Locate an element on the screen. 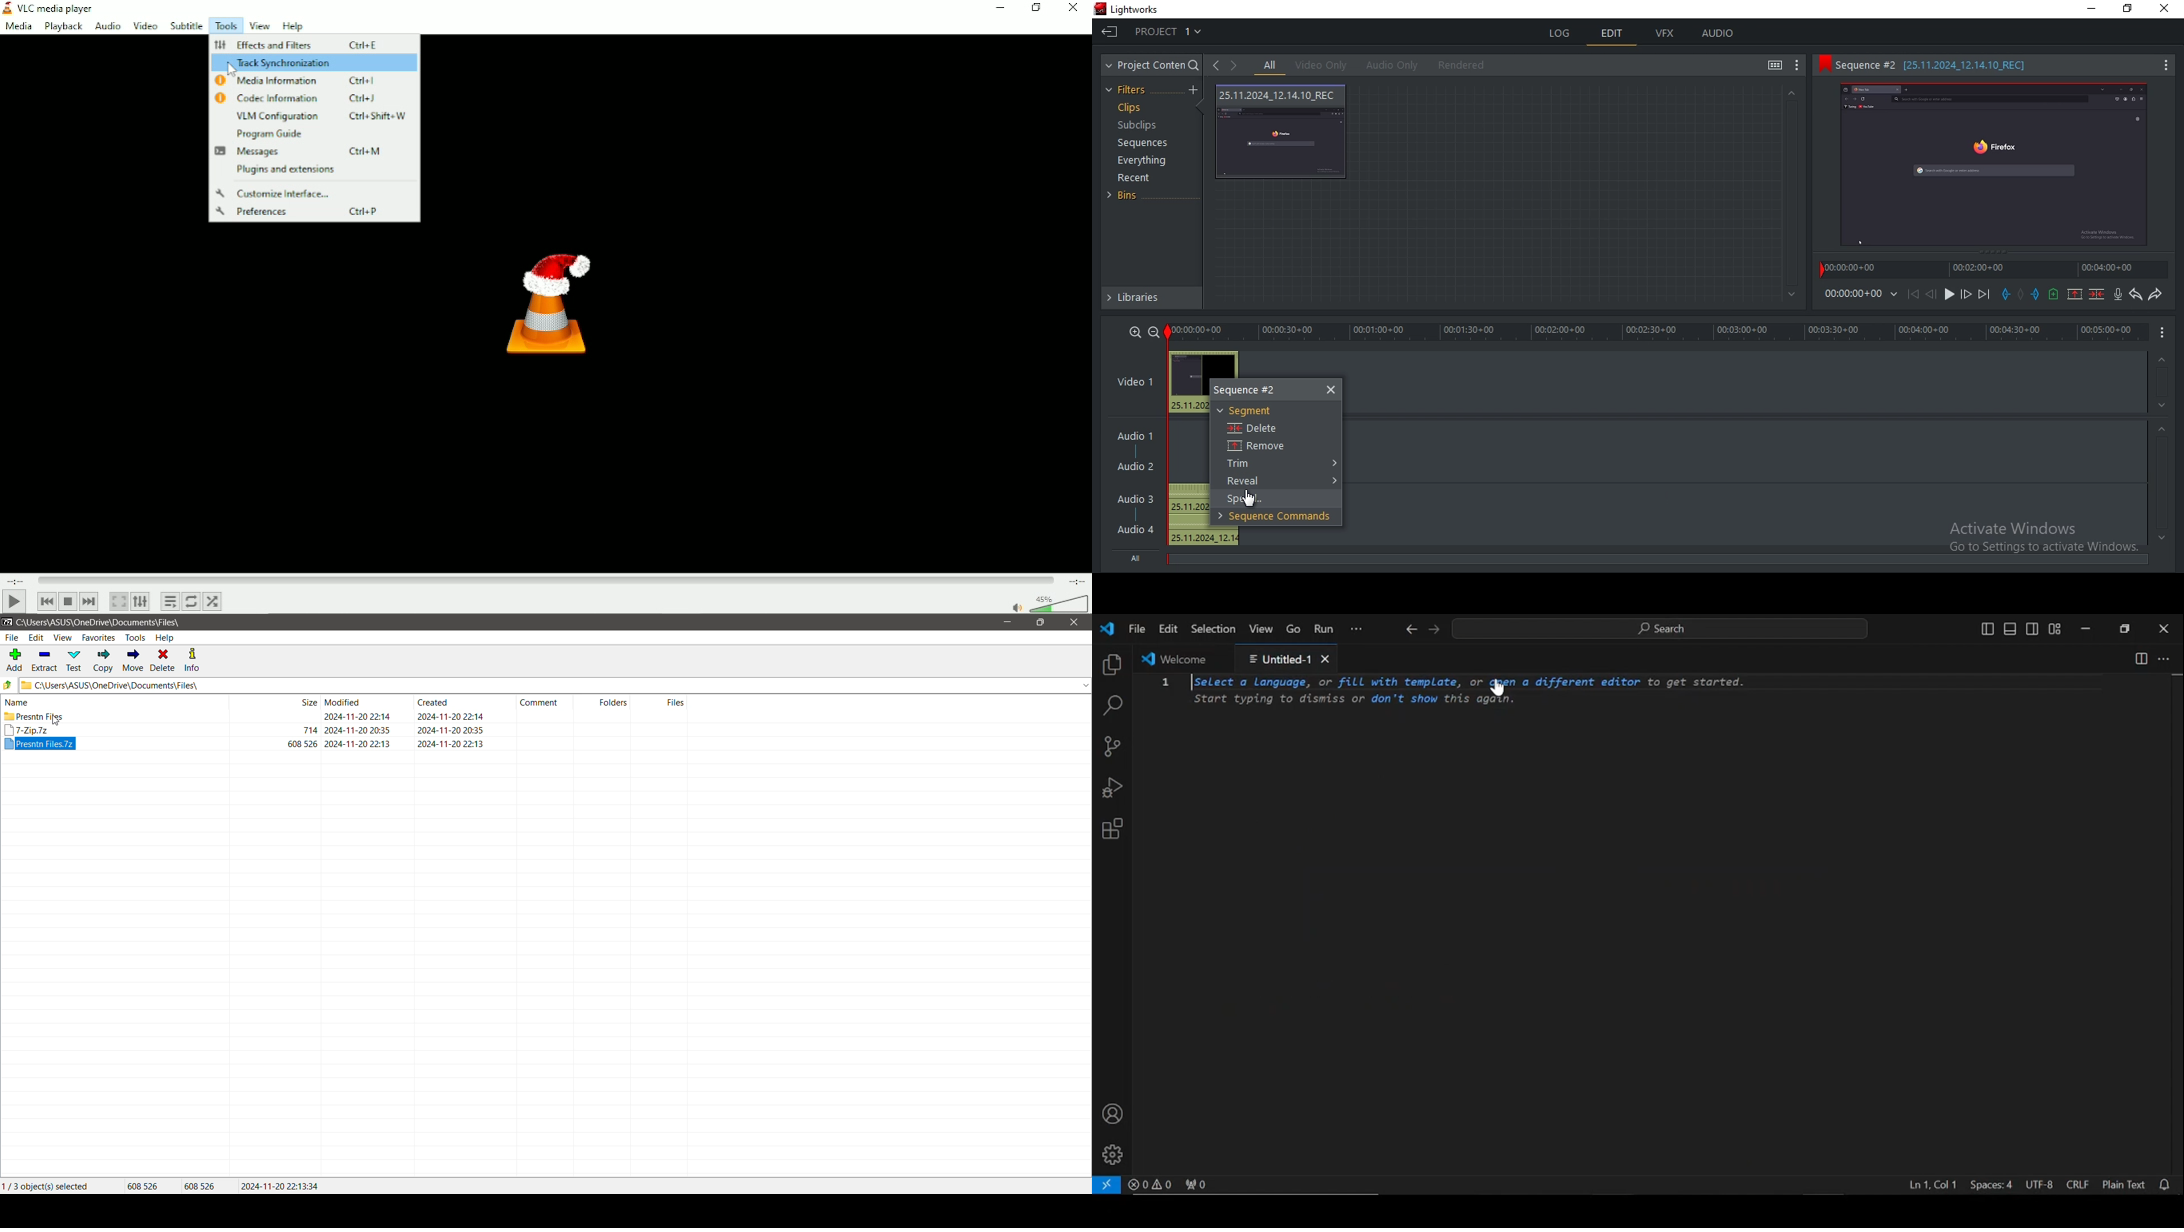  Messages is located at coordinates (301, 152).